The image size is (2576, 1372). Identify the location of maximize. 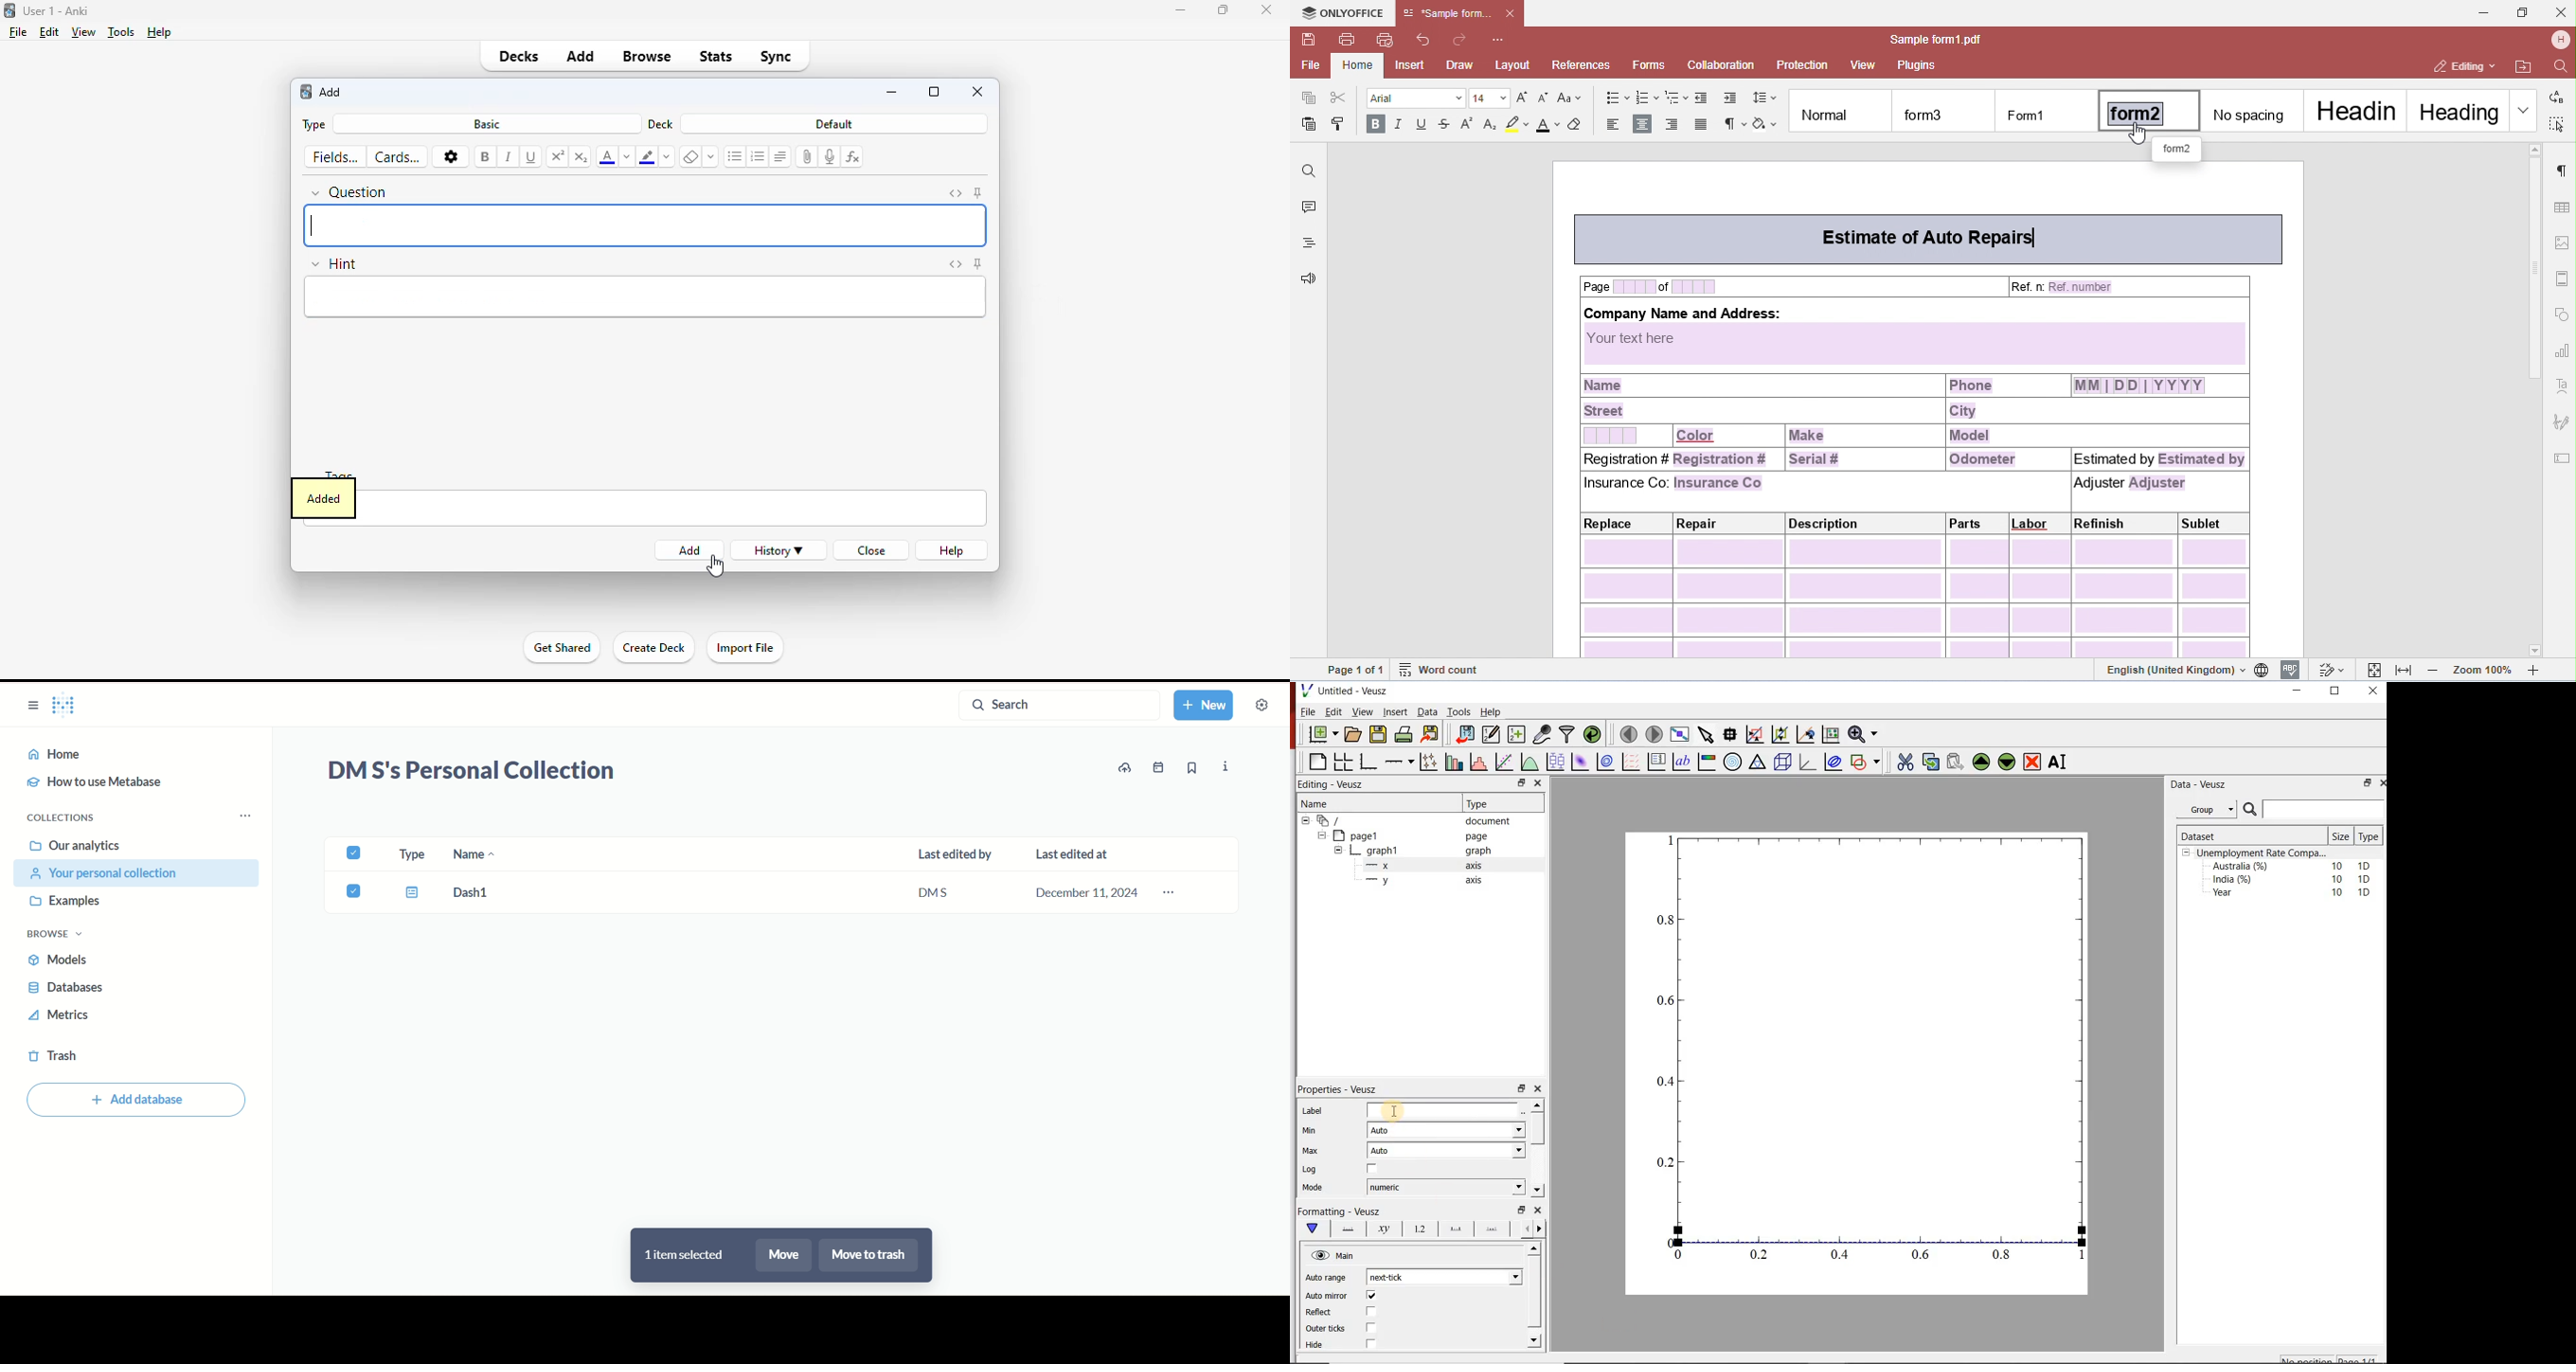
(1223, 9).